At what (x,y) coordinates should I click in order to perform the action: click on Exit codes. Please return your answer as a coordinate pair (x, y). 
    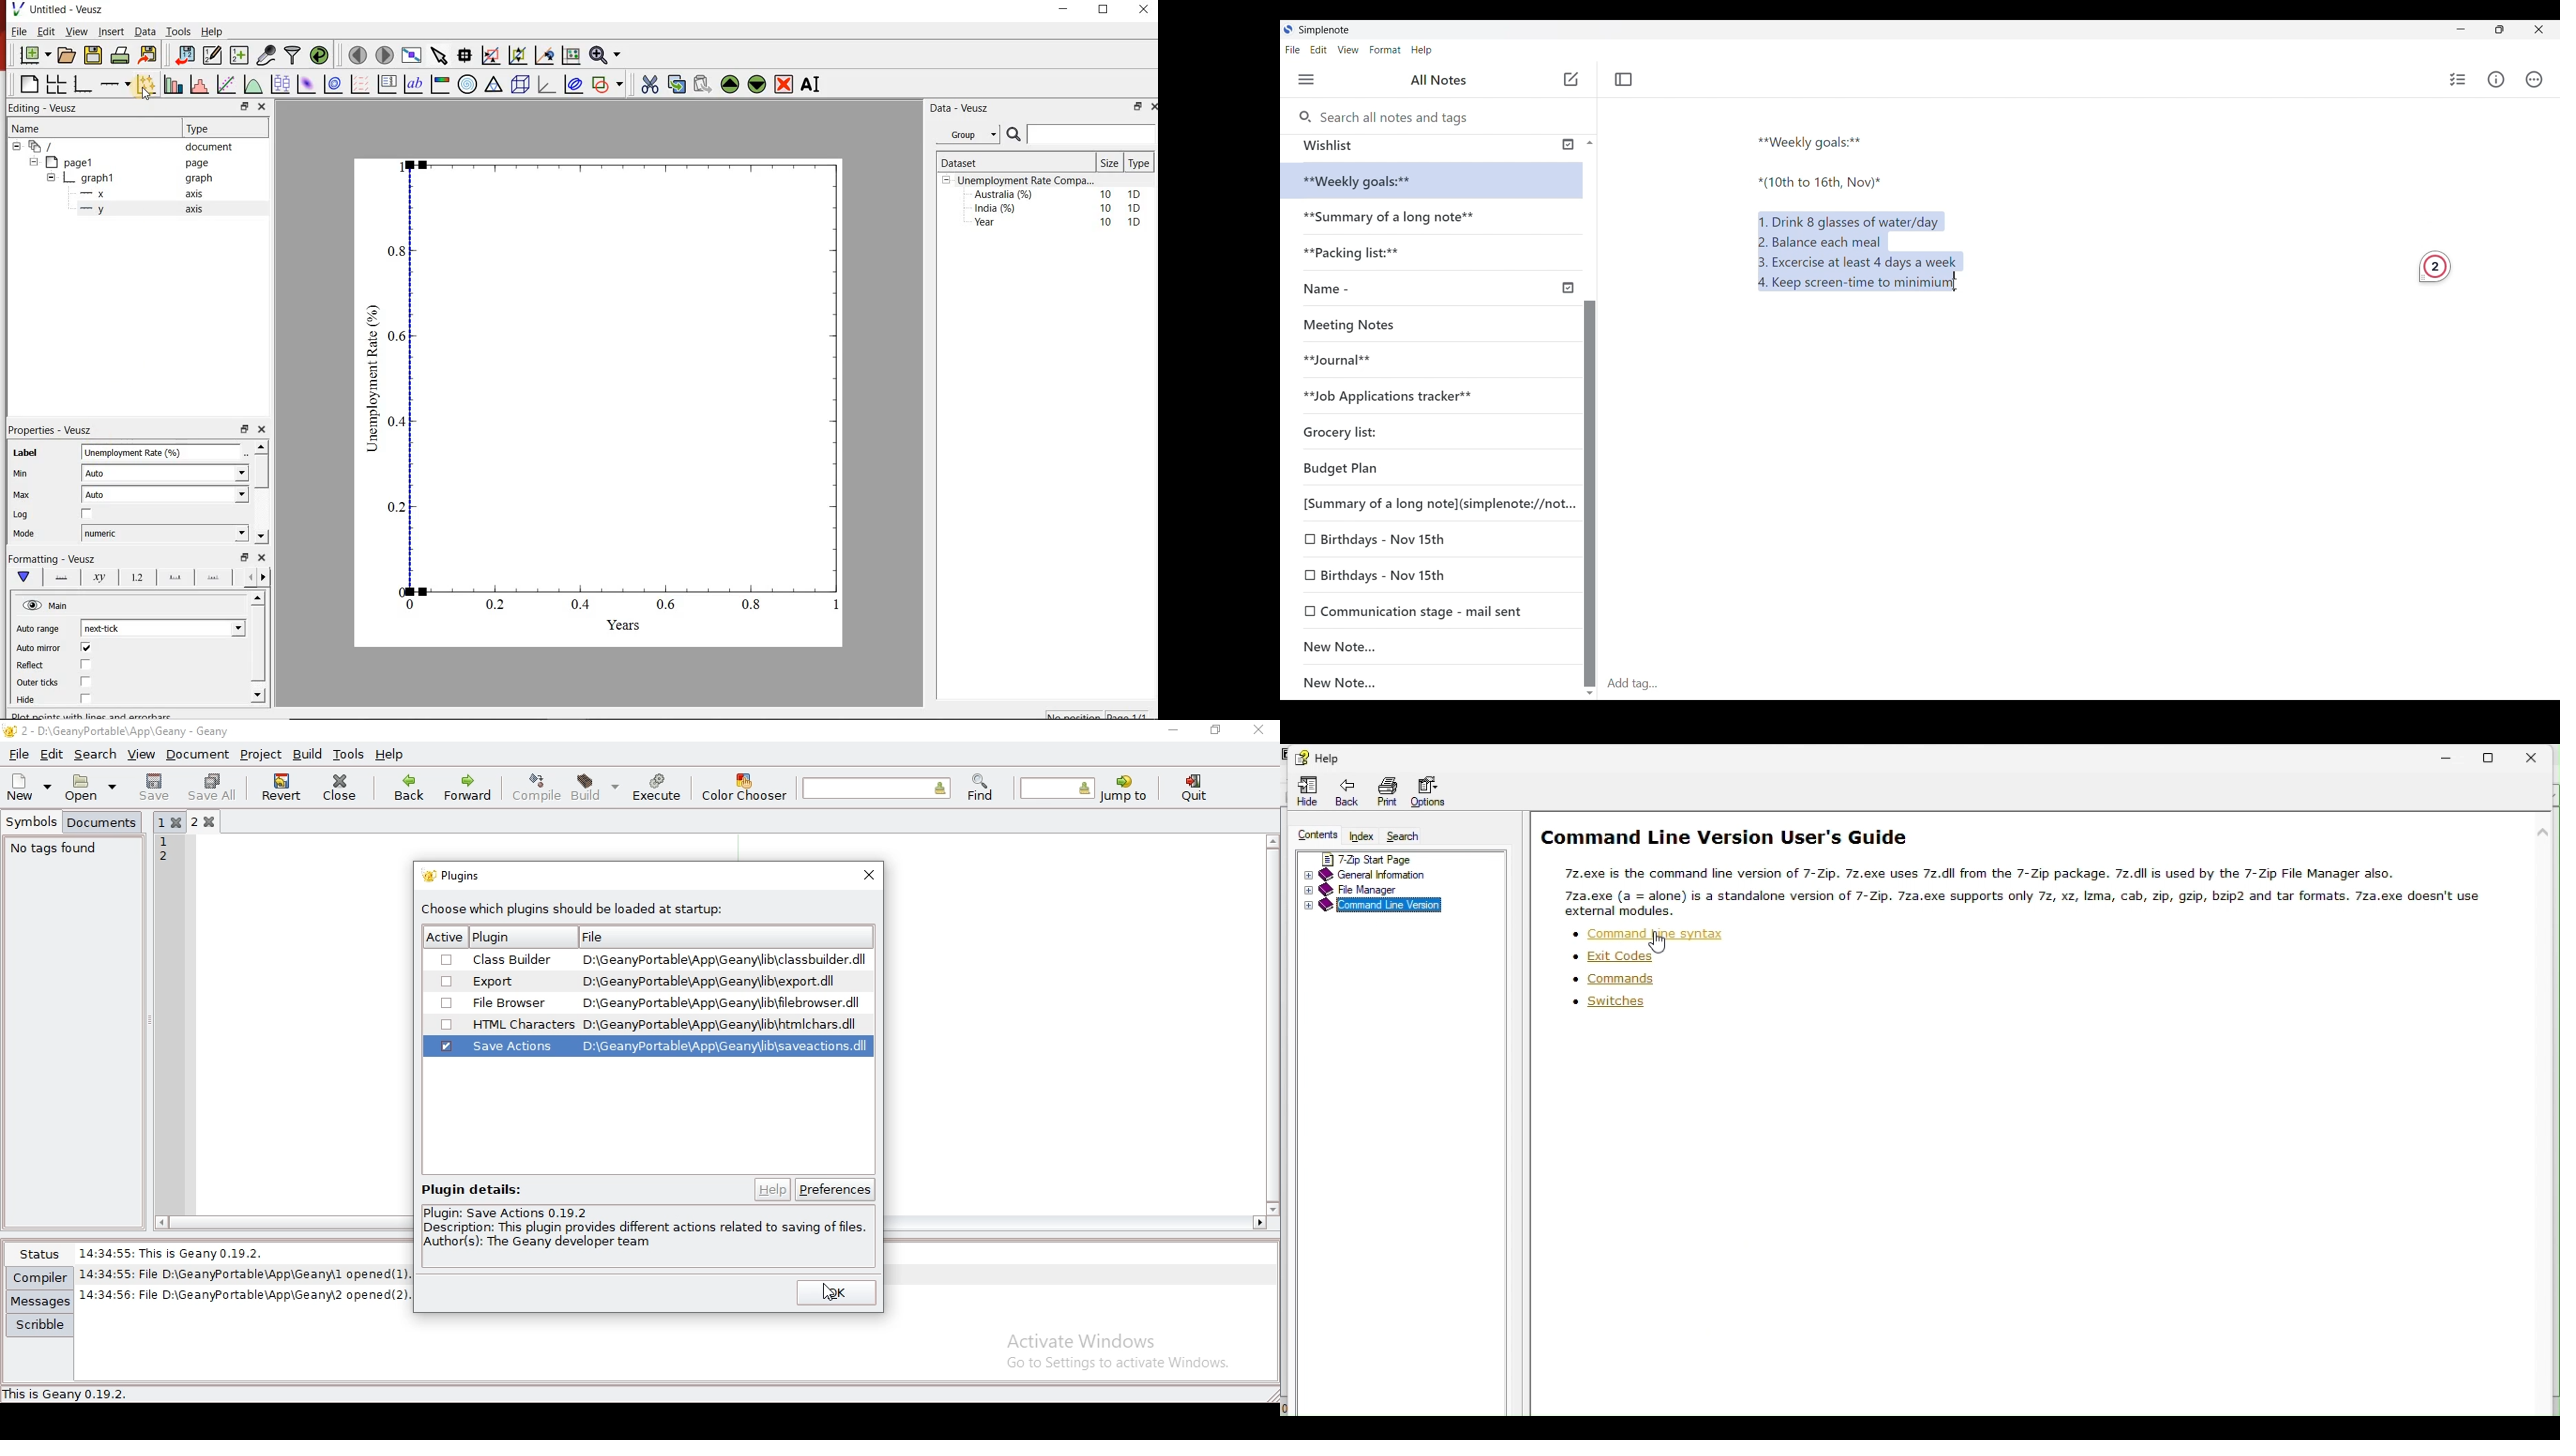
    Looking at the image, I should click on (1632, 953).